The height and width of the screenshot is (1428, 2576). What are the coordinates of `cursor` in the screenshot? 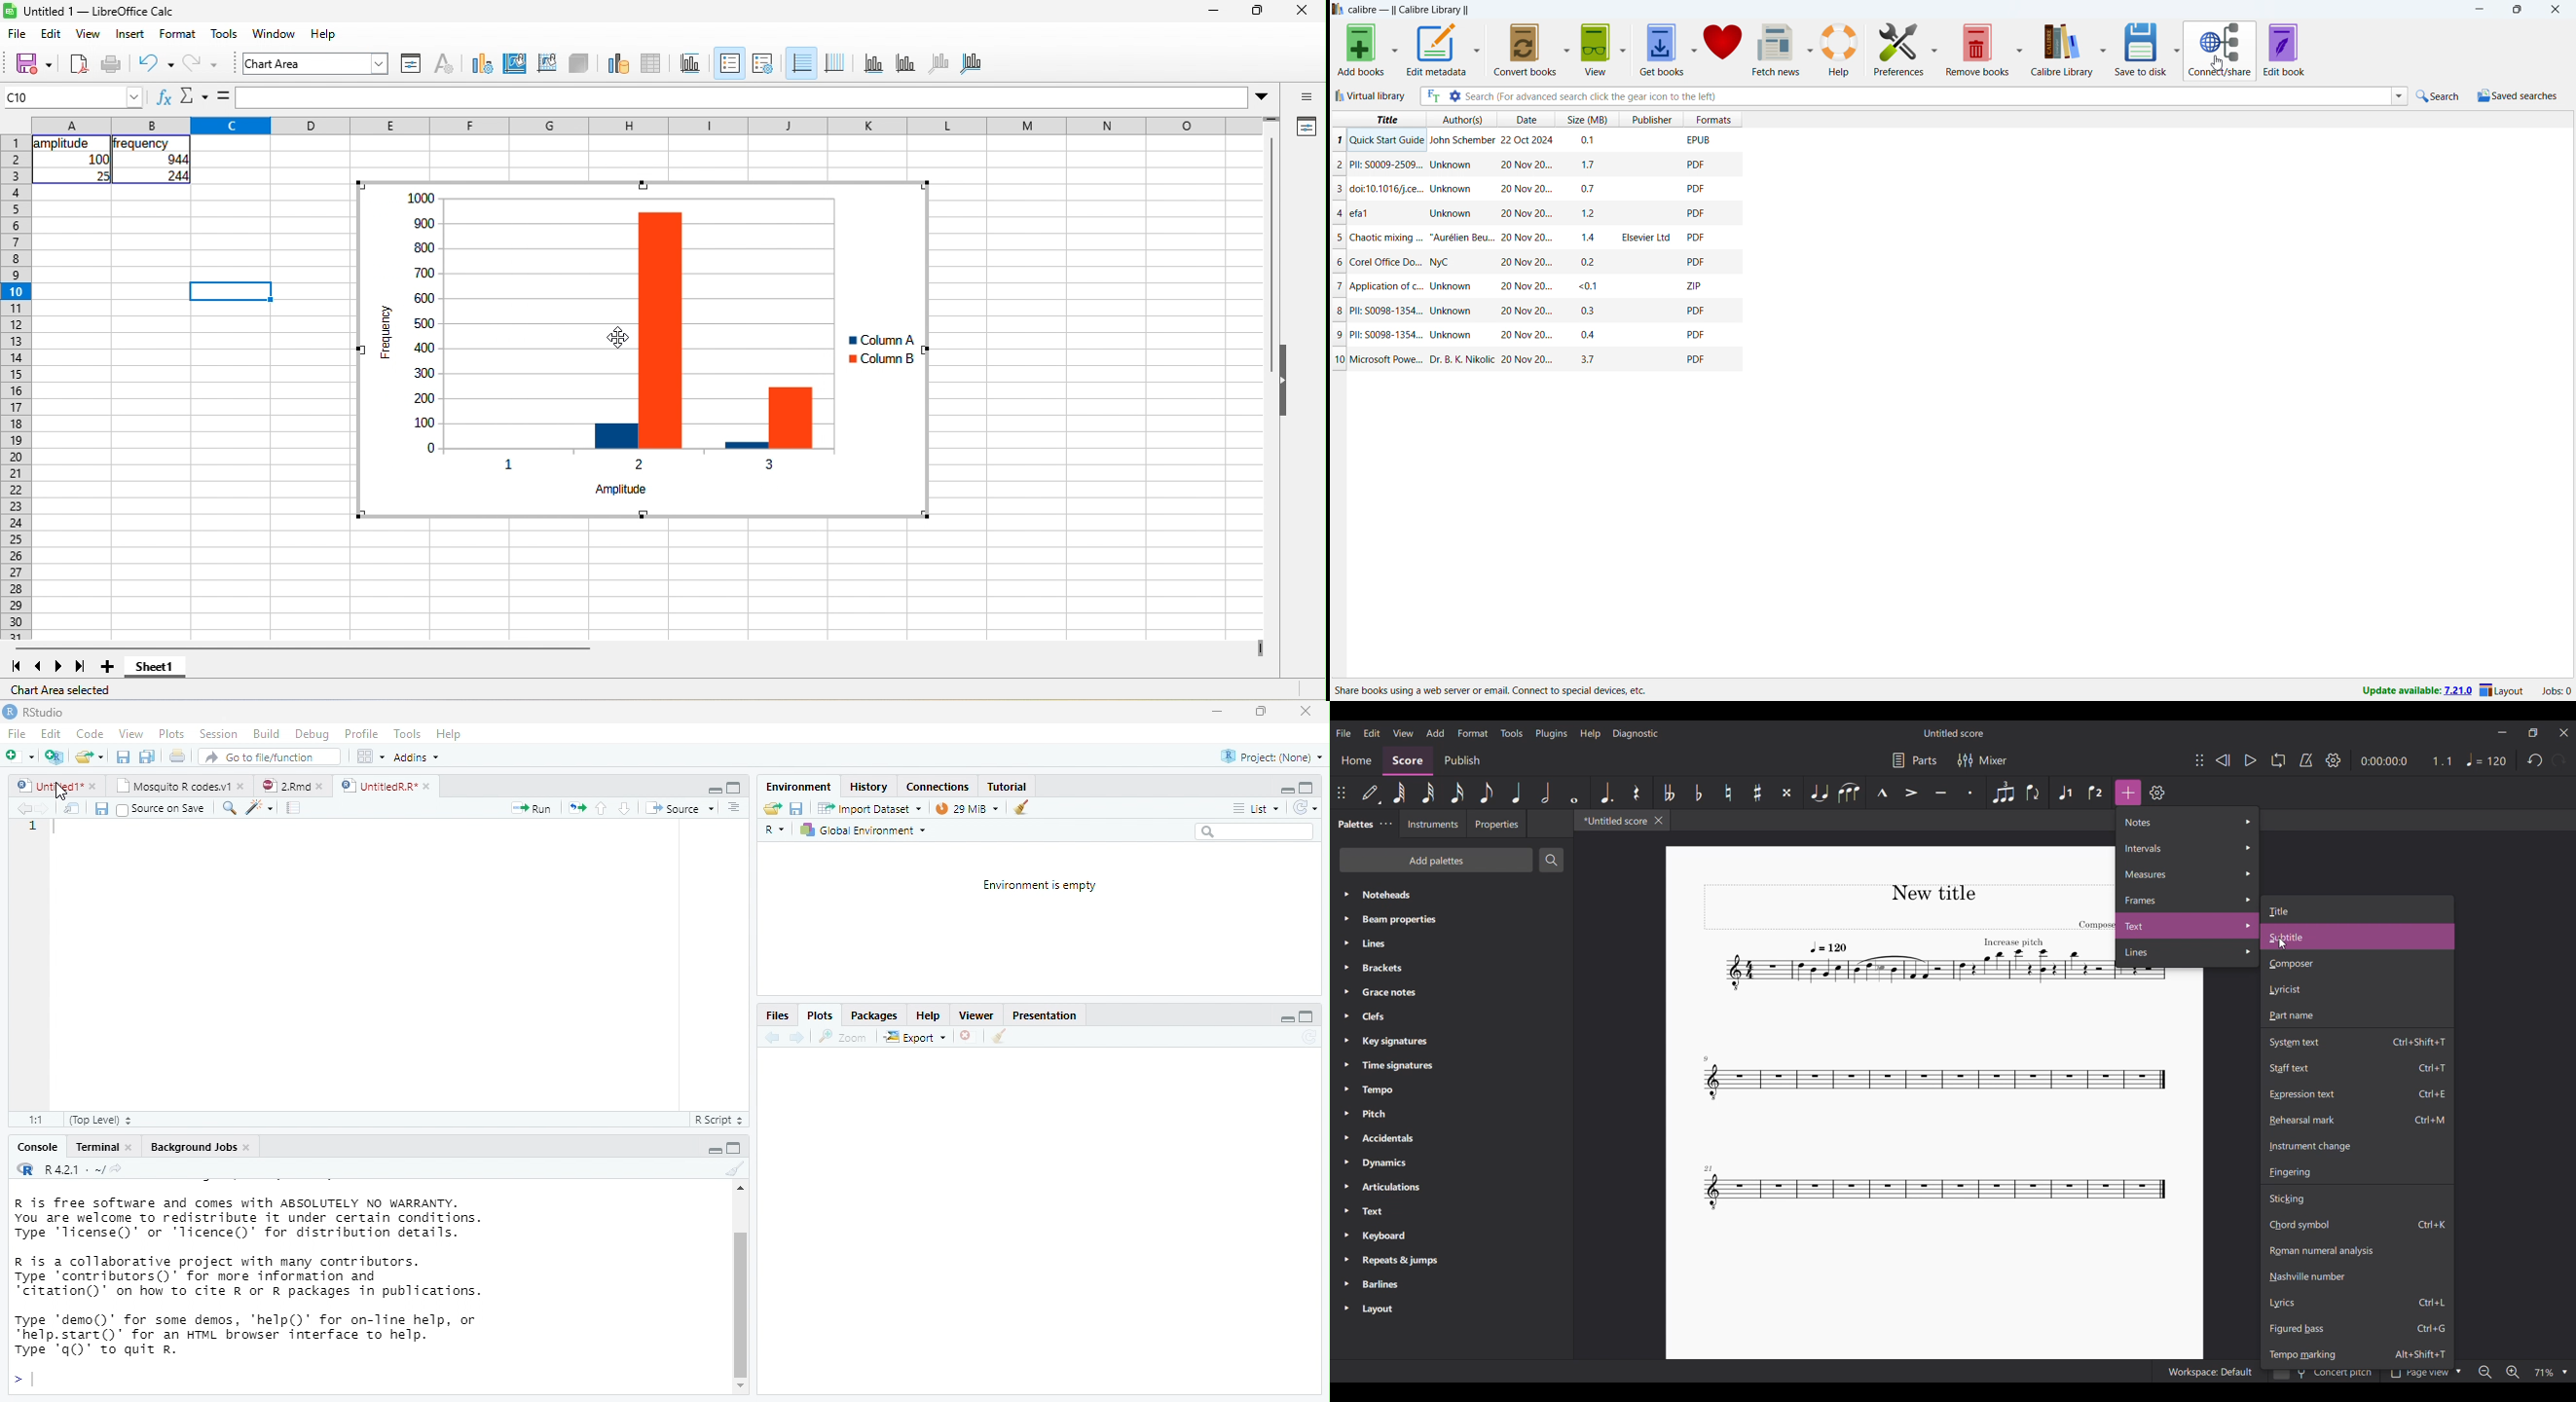 It's located at (58, 791).